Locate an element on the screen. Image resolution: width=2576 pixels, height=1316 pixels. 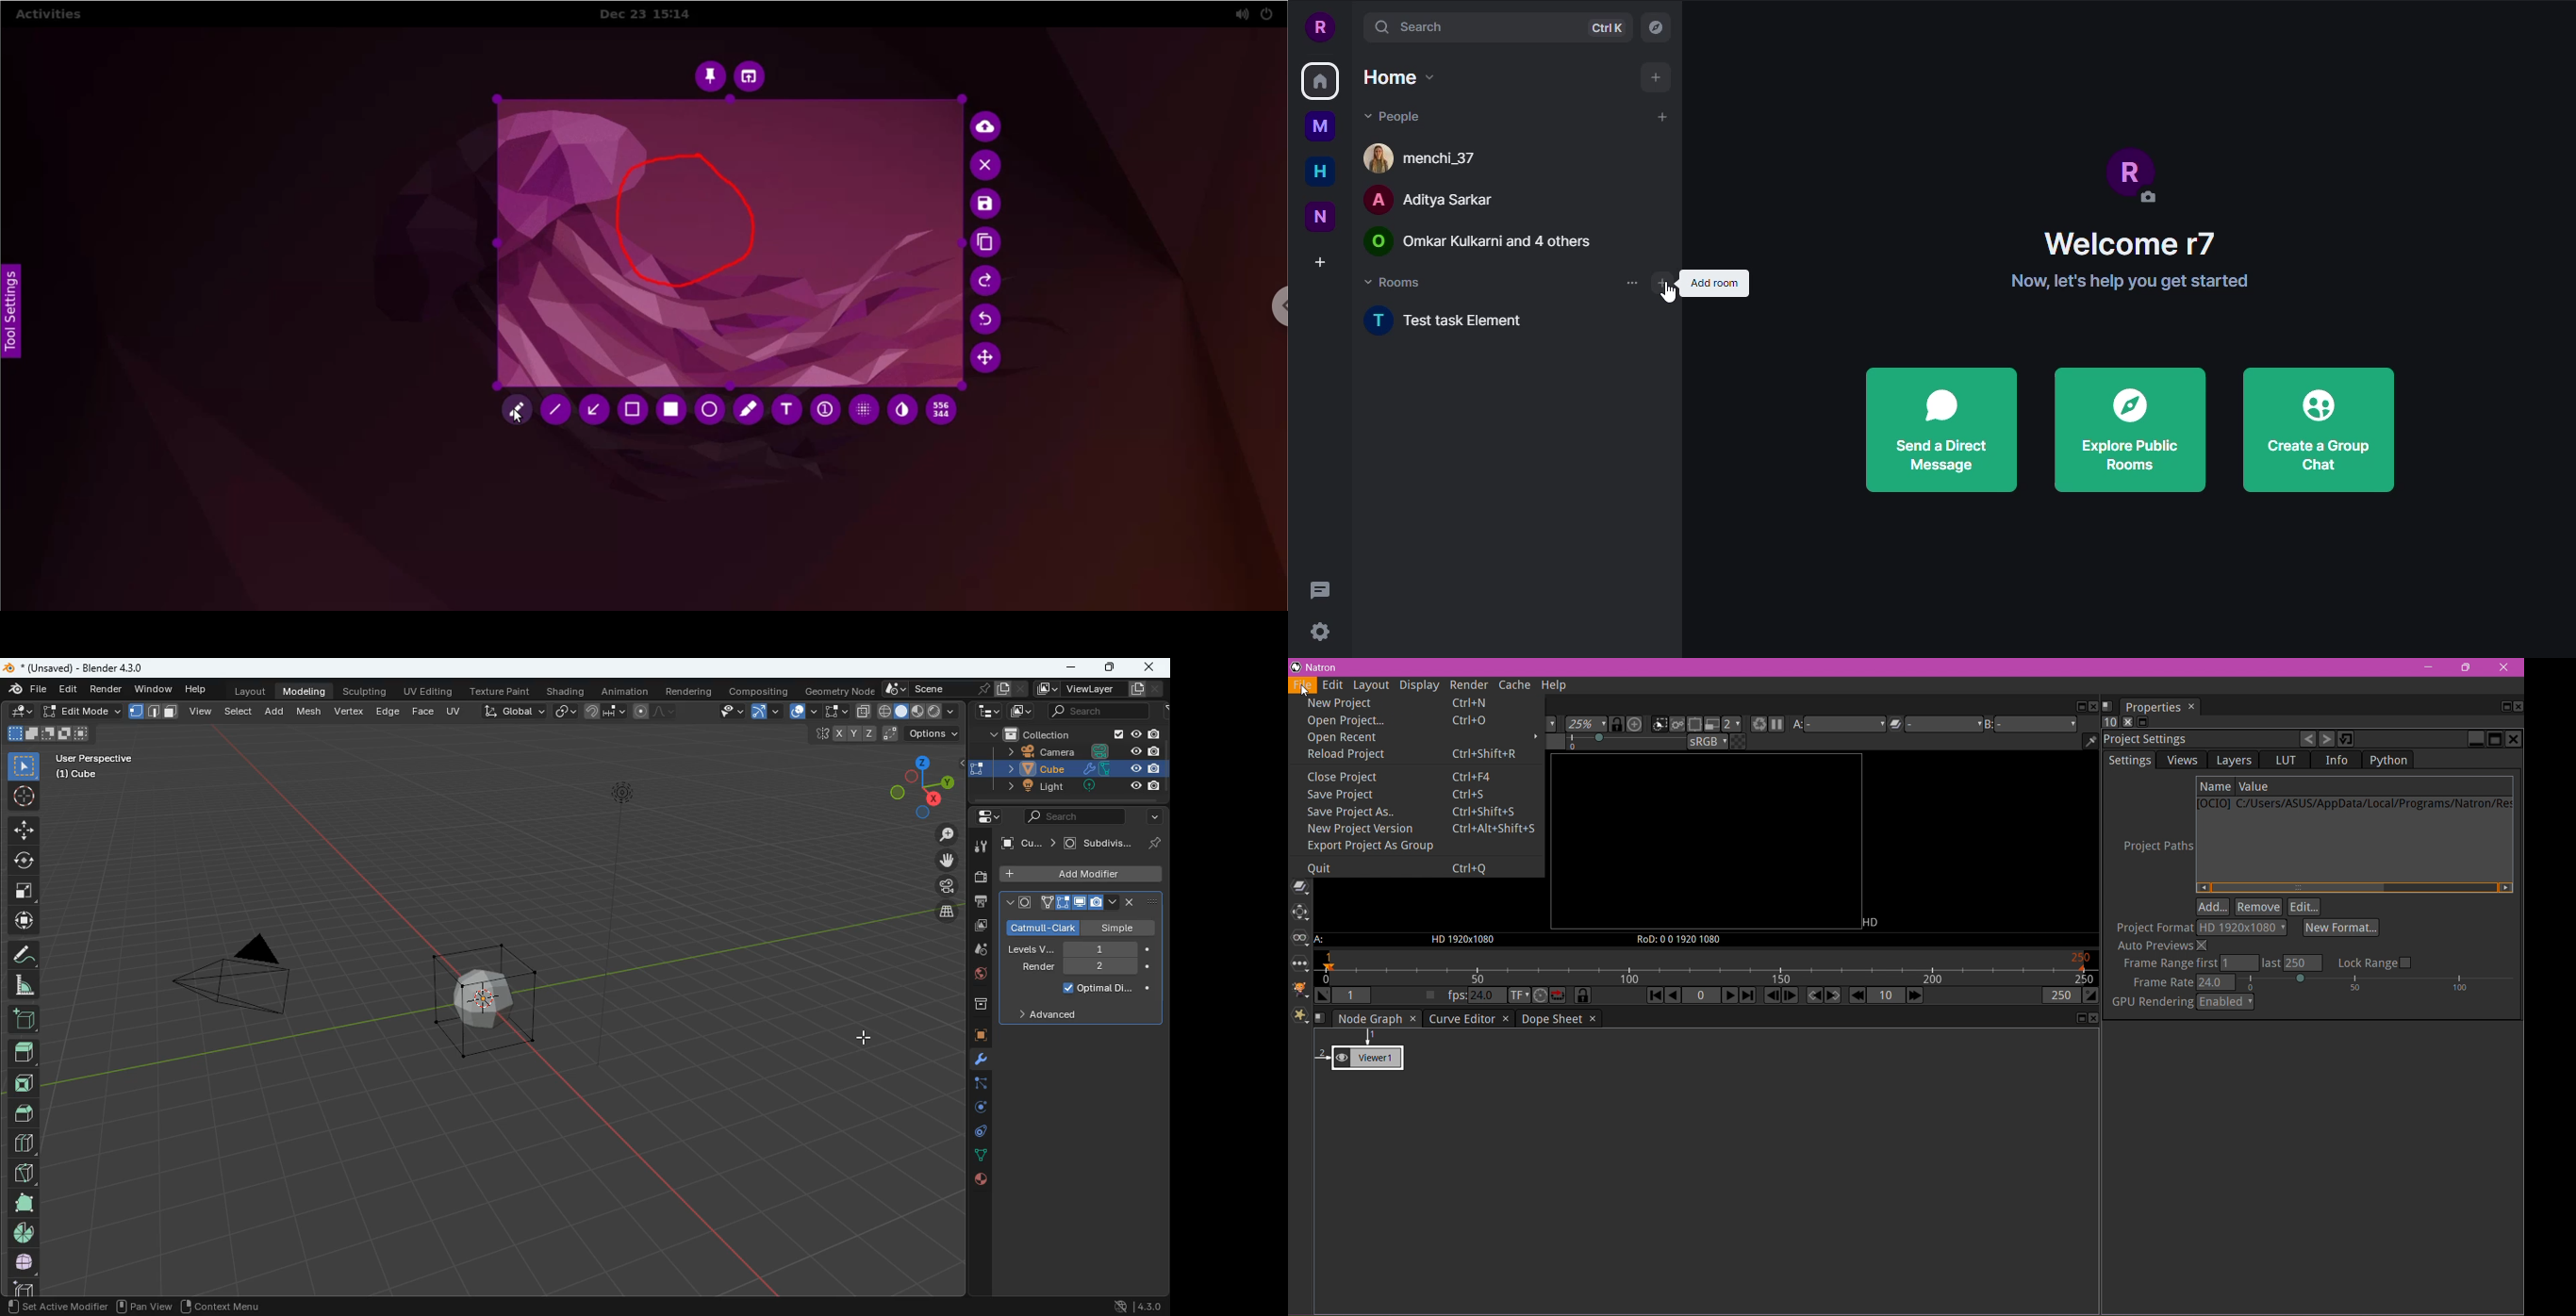
people is located at coordinates (1426, 201).